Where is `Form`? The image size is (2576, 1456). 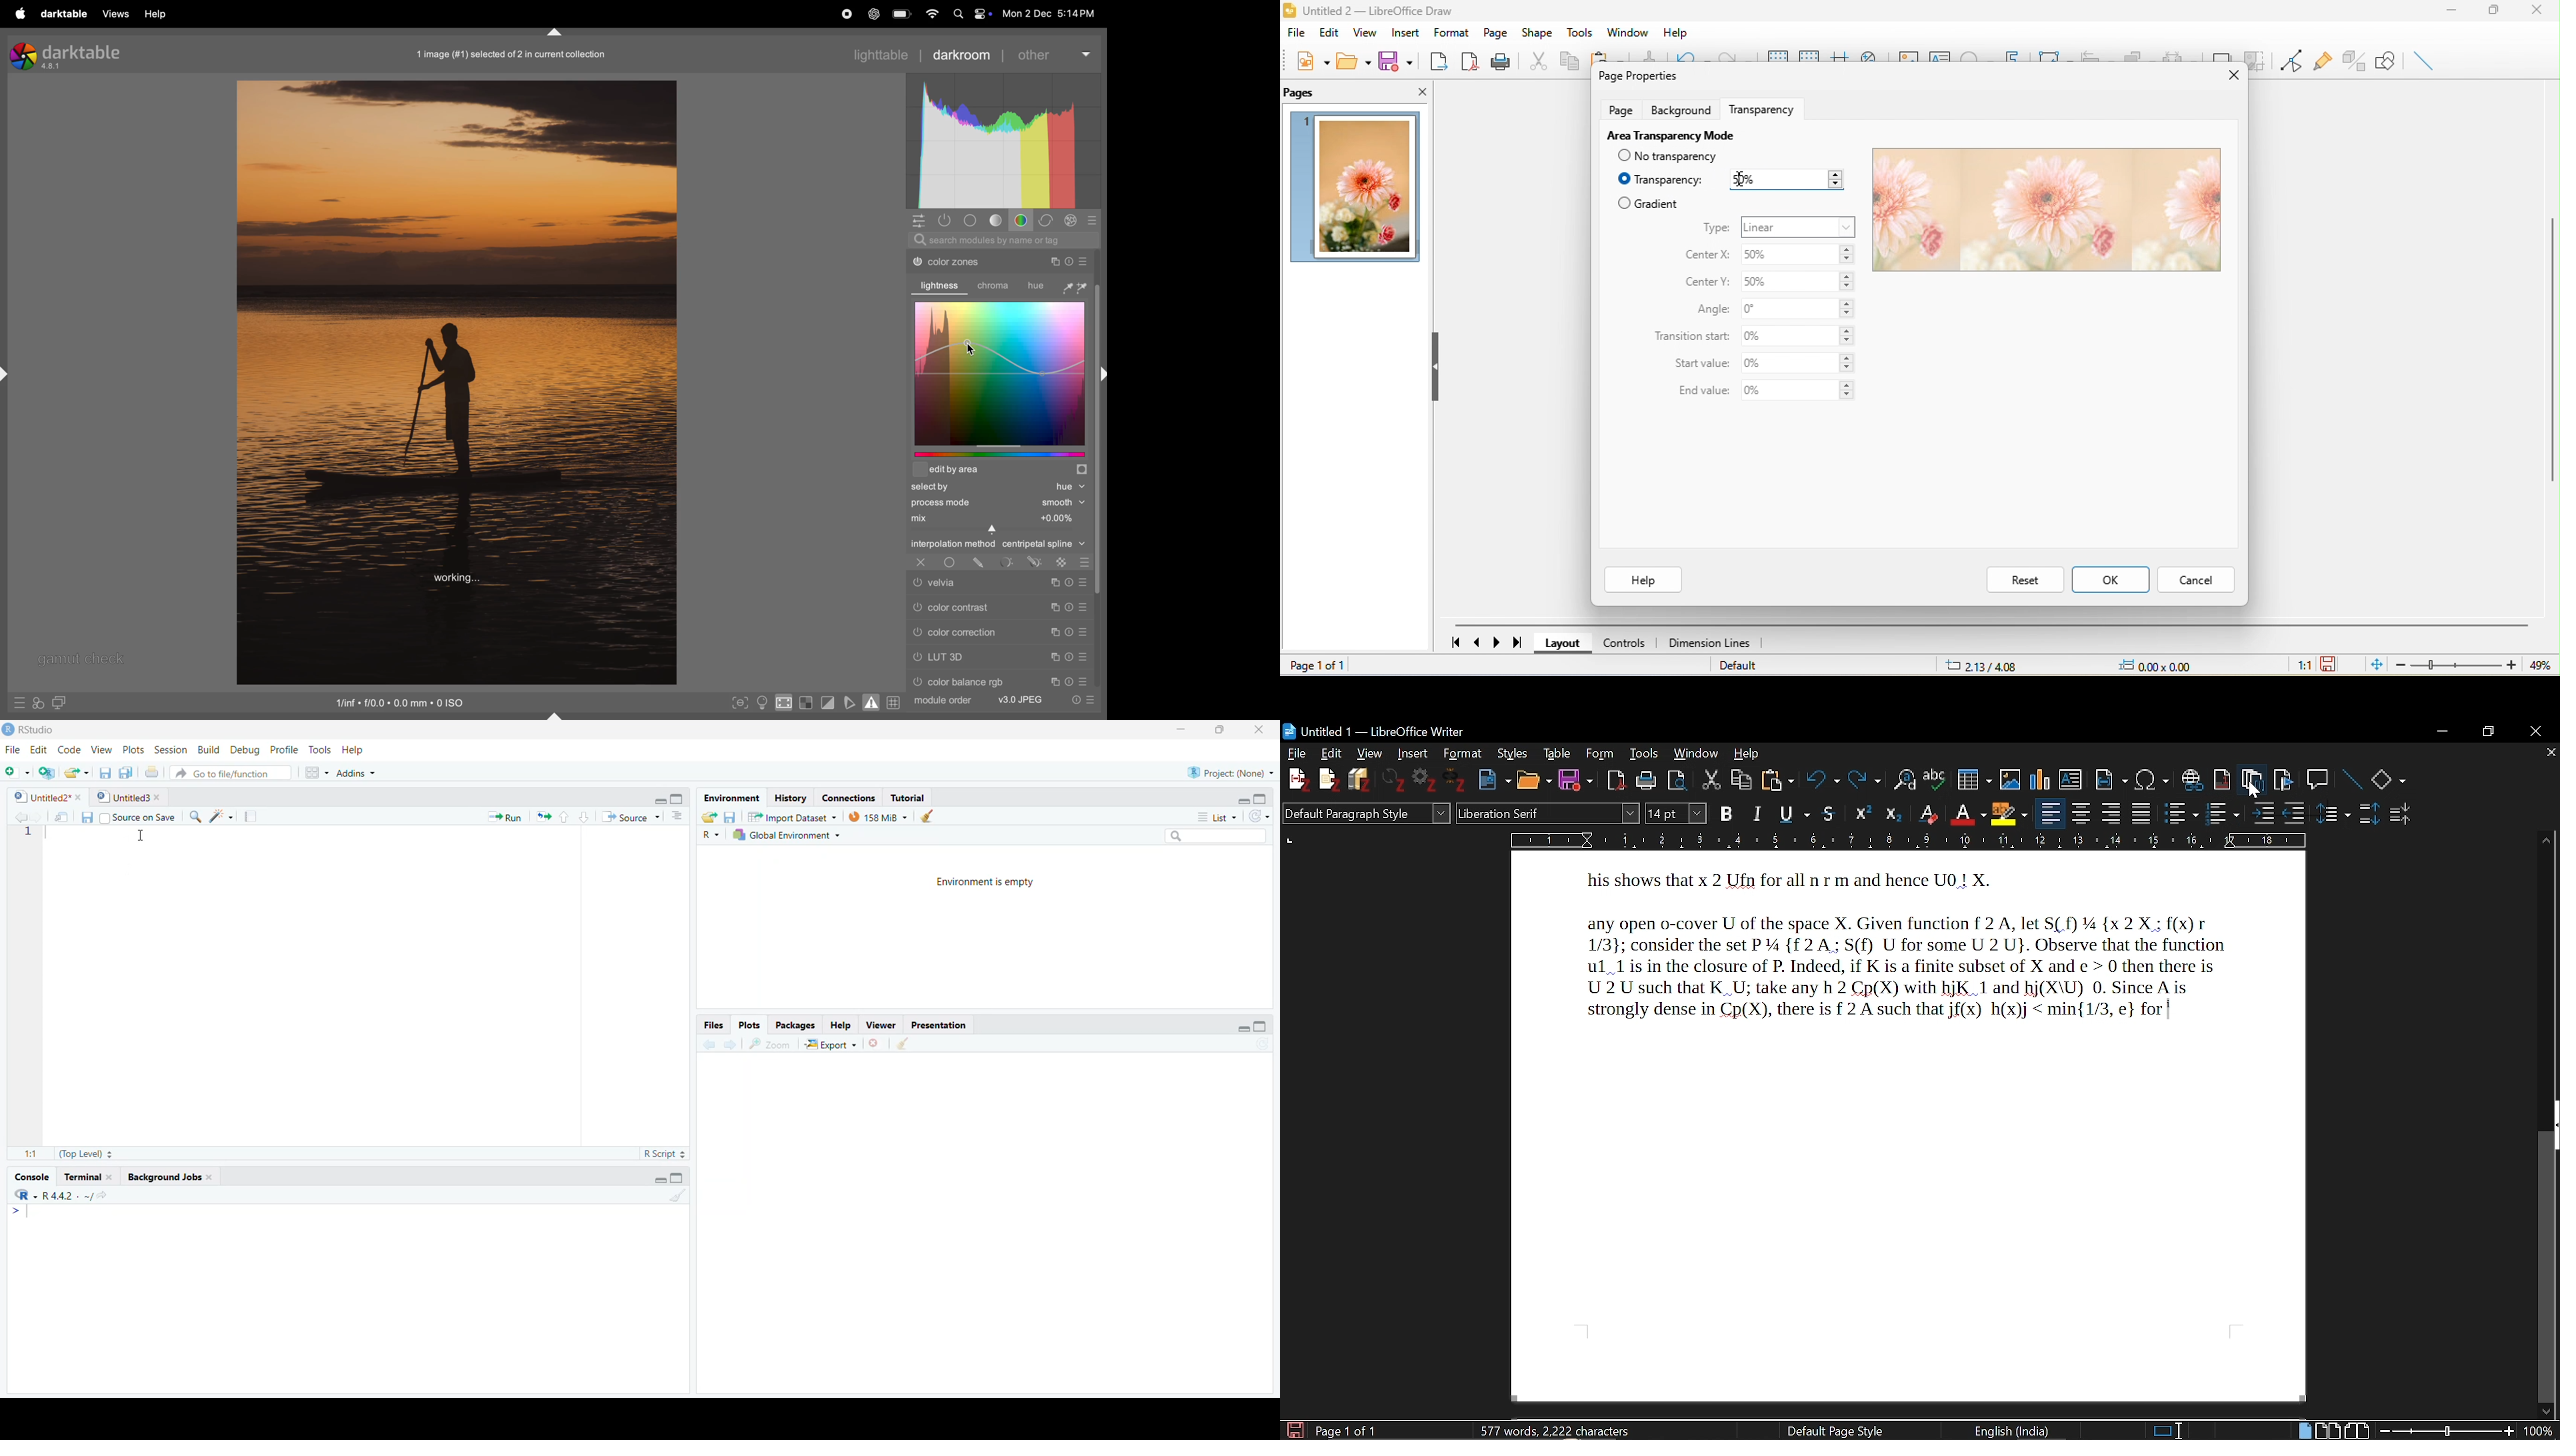
Form is located at coordinates (1599, 754).